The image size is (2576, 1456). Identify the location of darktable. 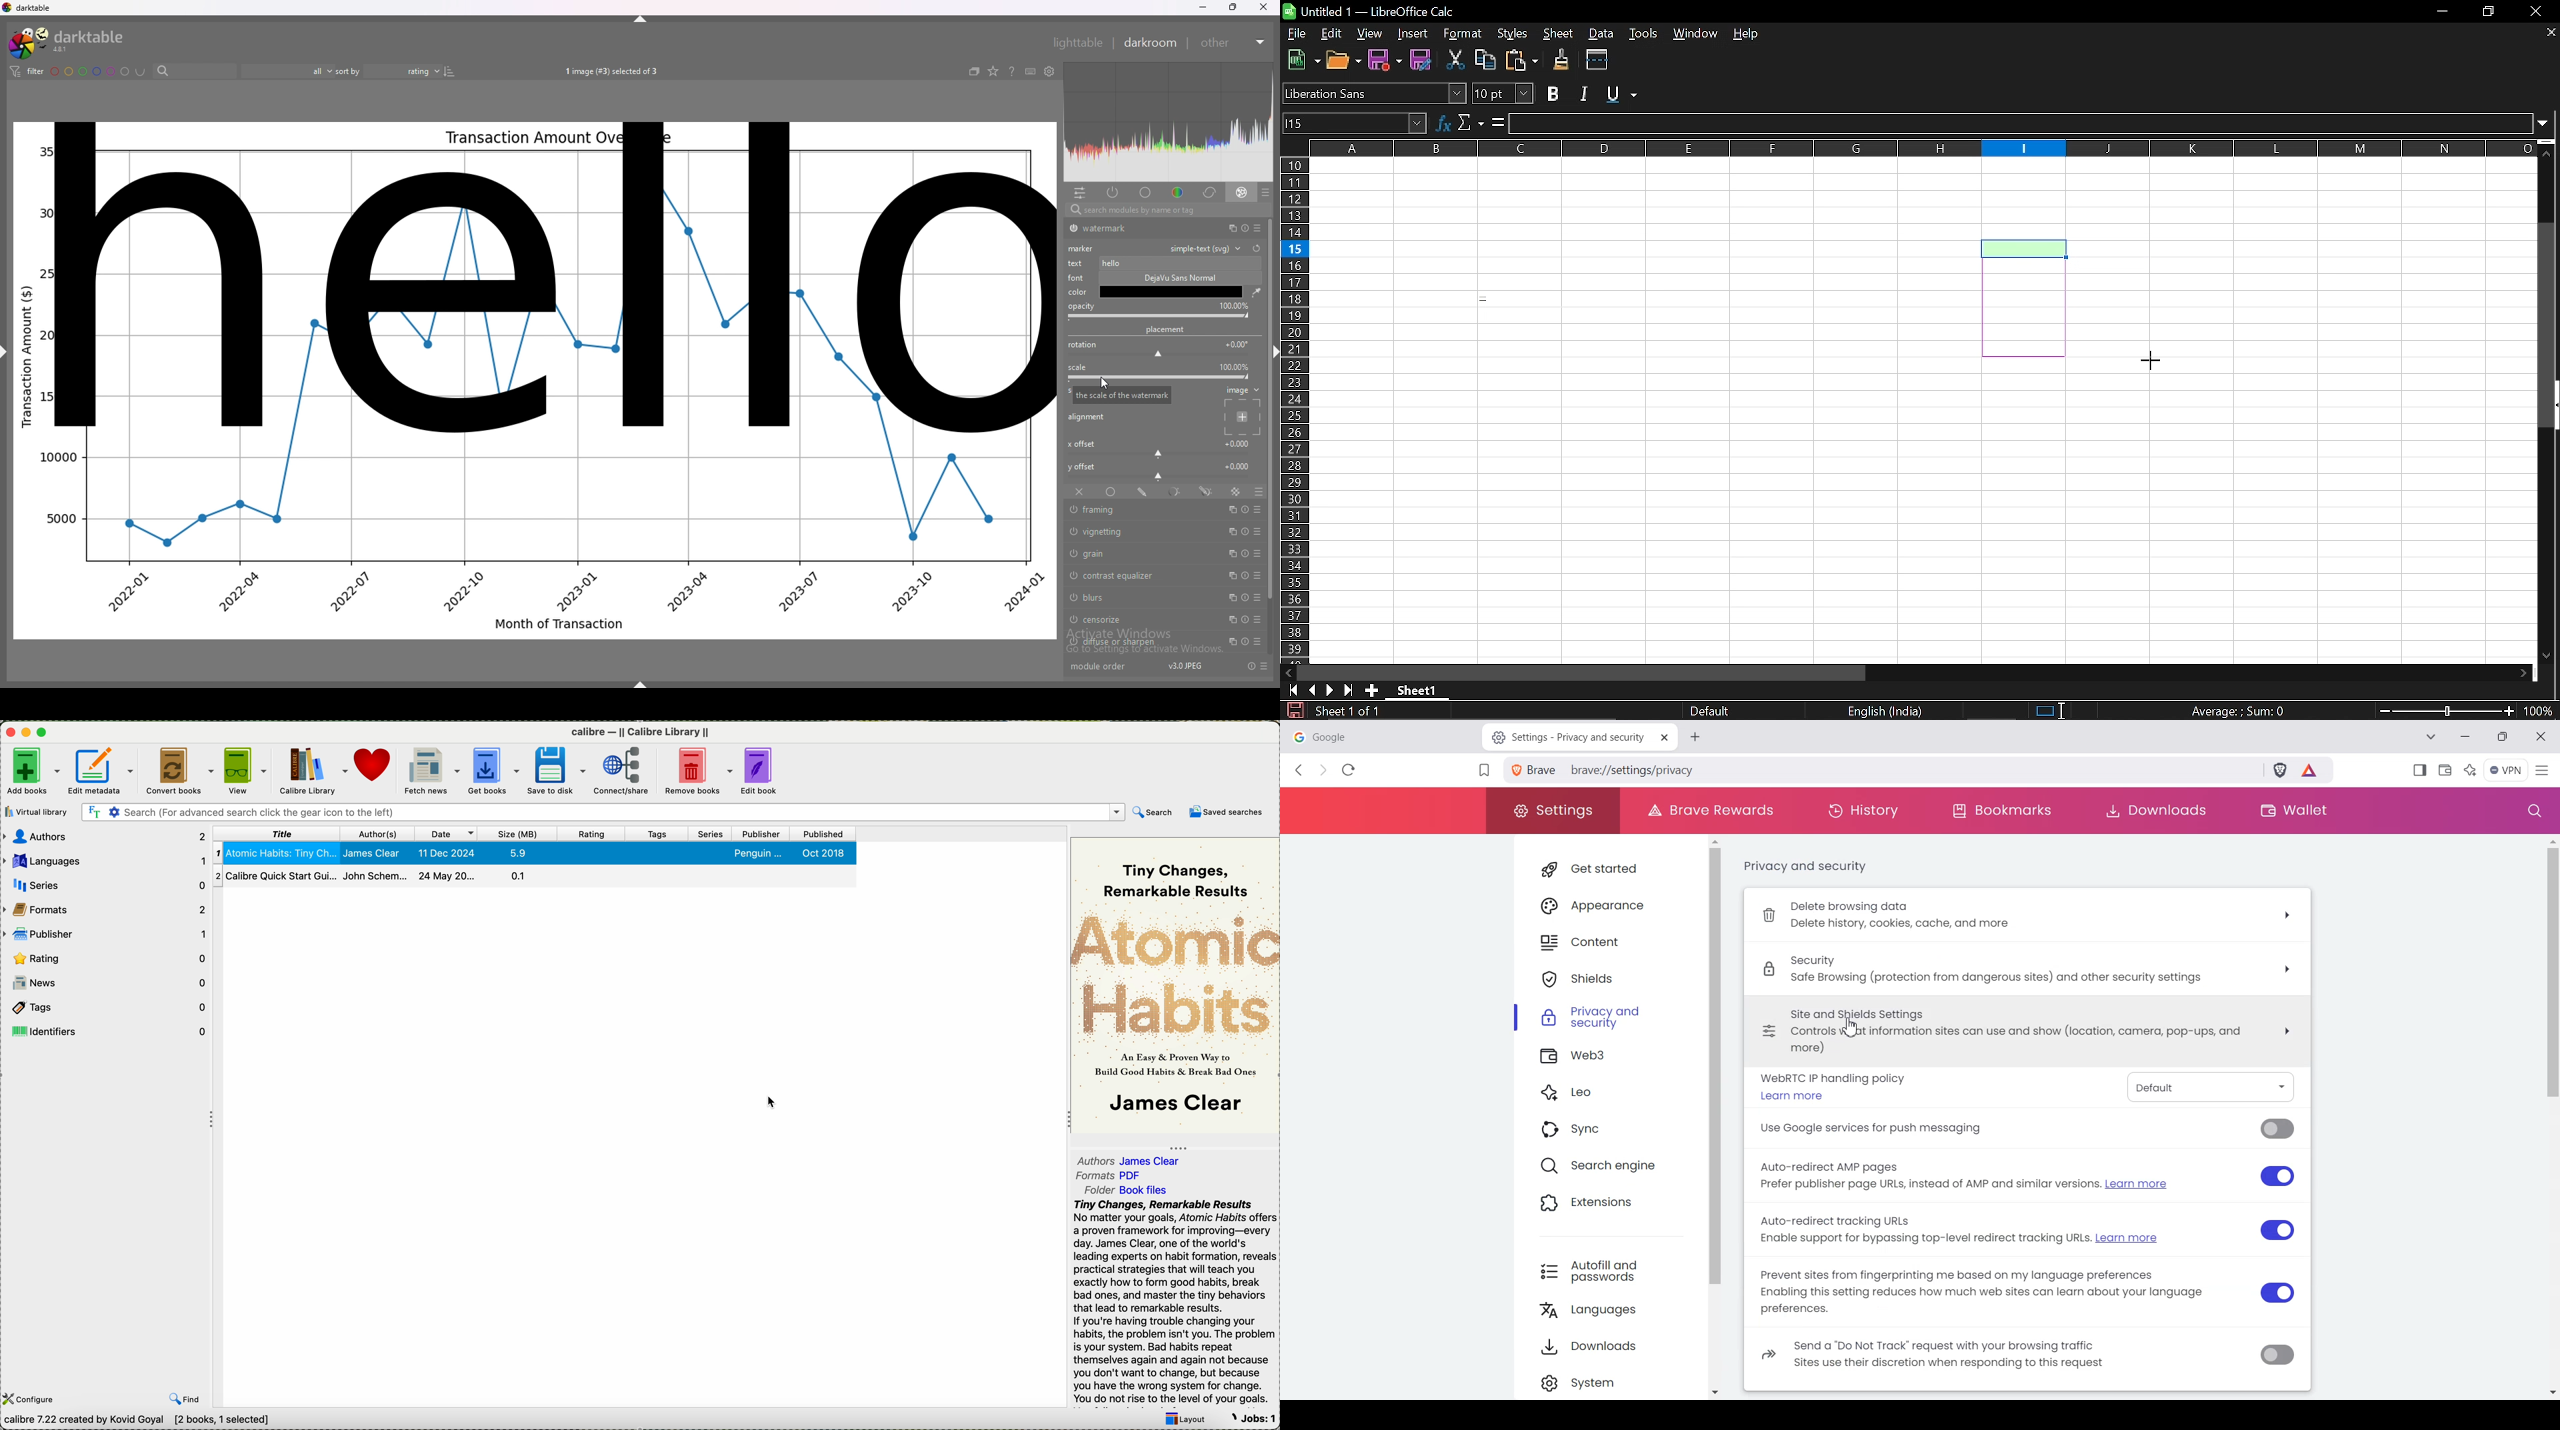
(29, 7).